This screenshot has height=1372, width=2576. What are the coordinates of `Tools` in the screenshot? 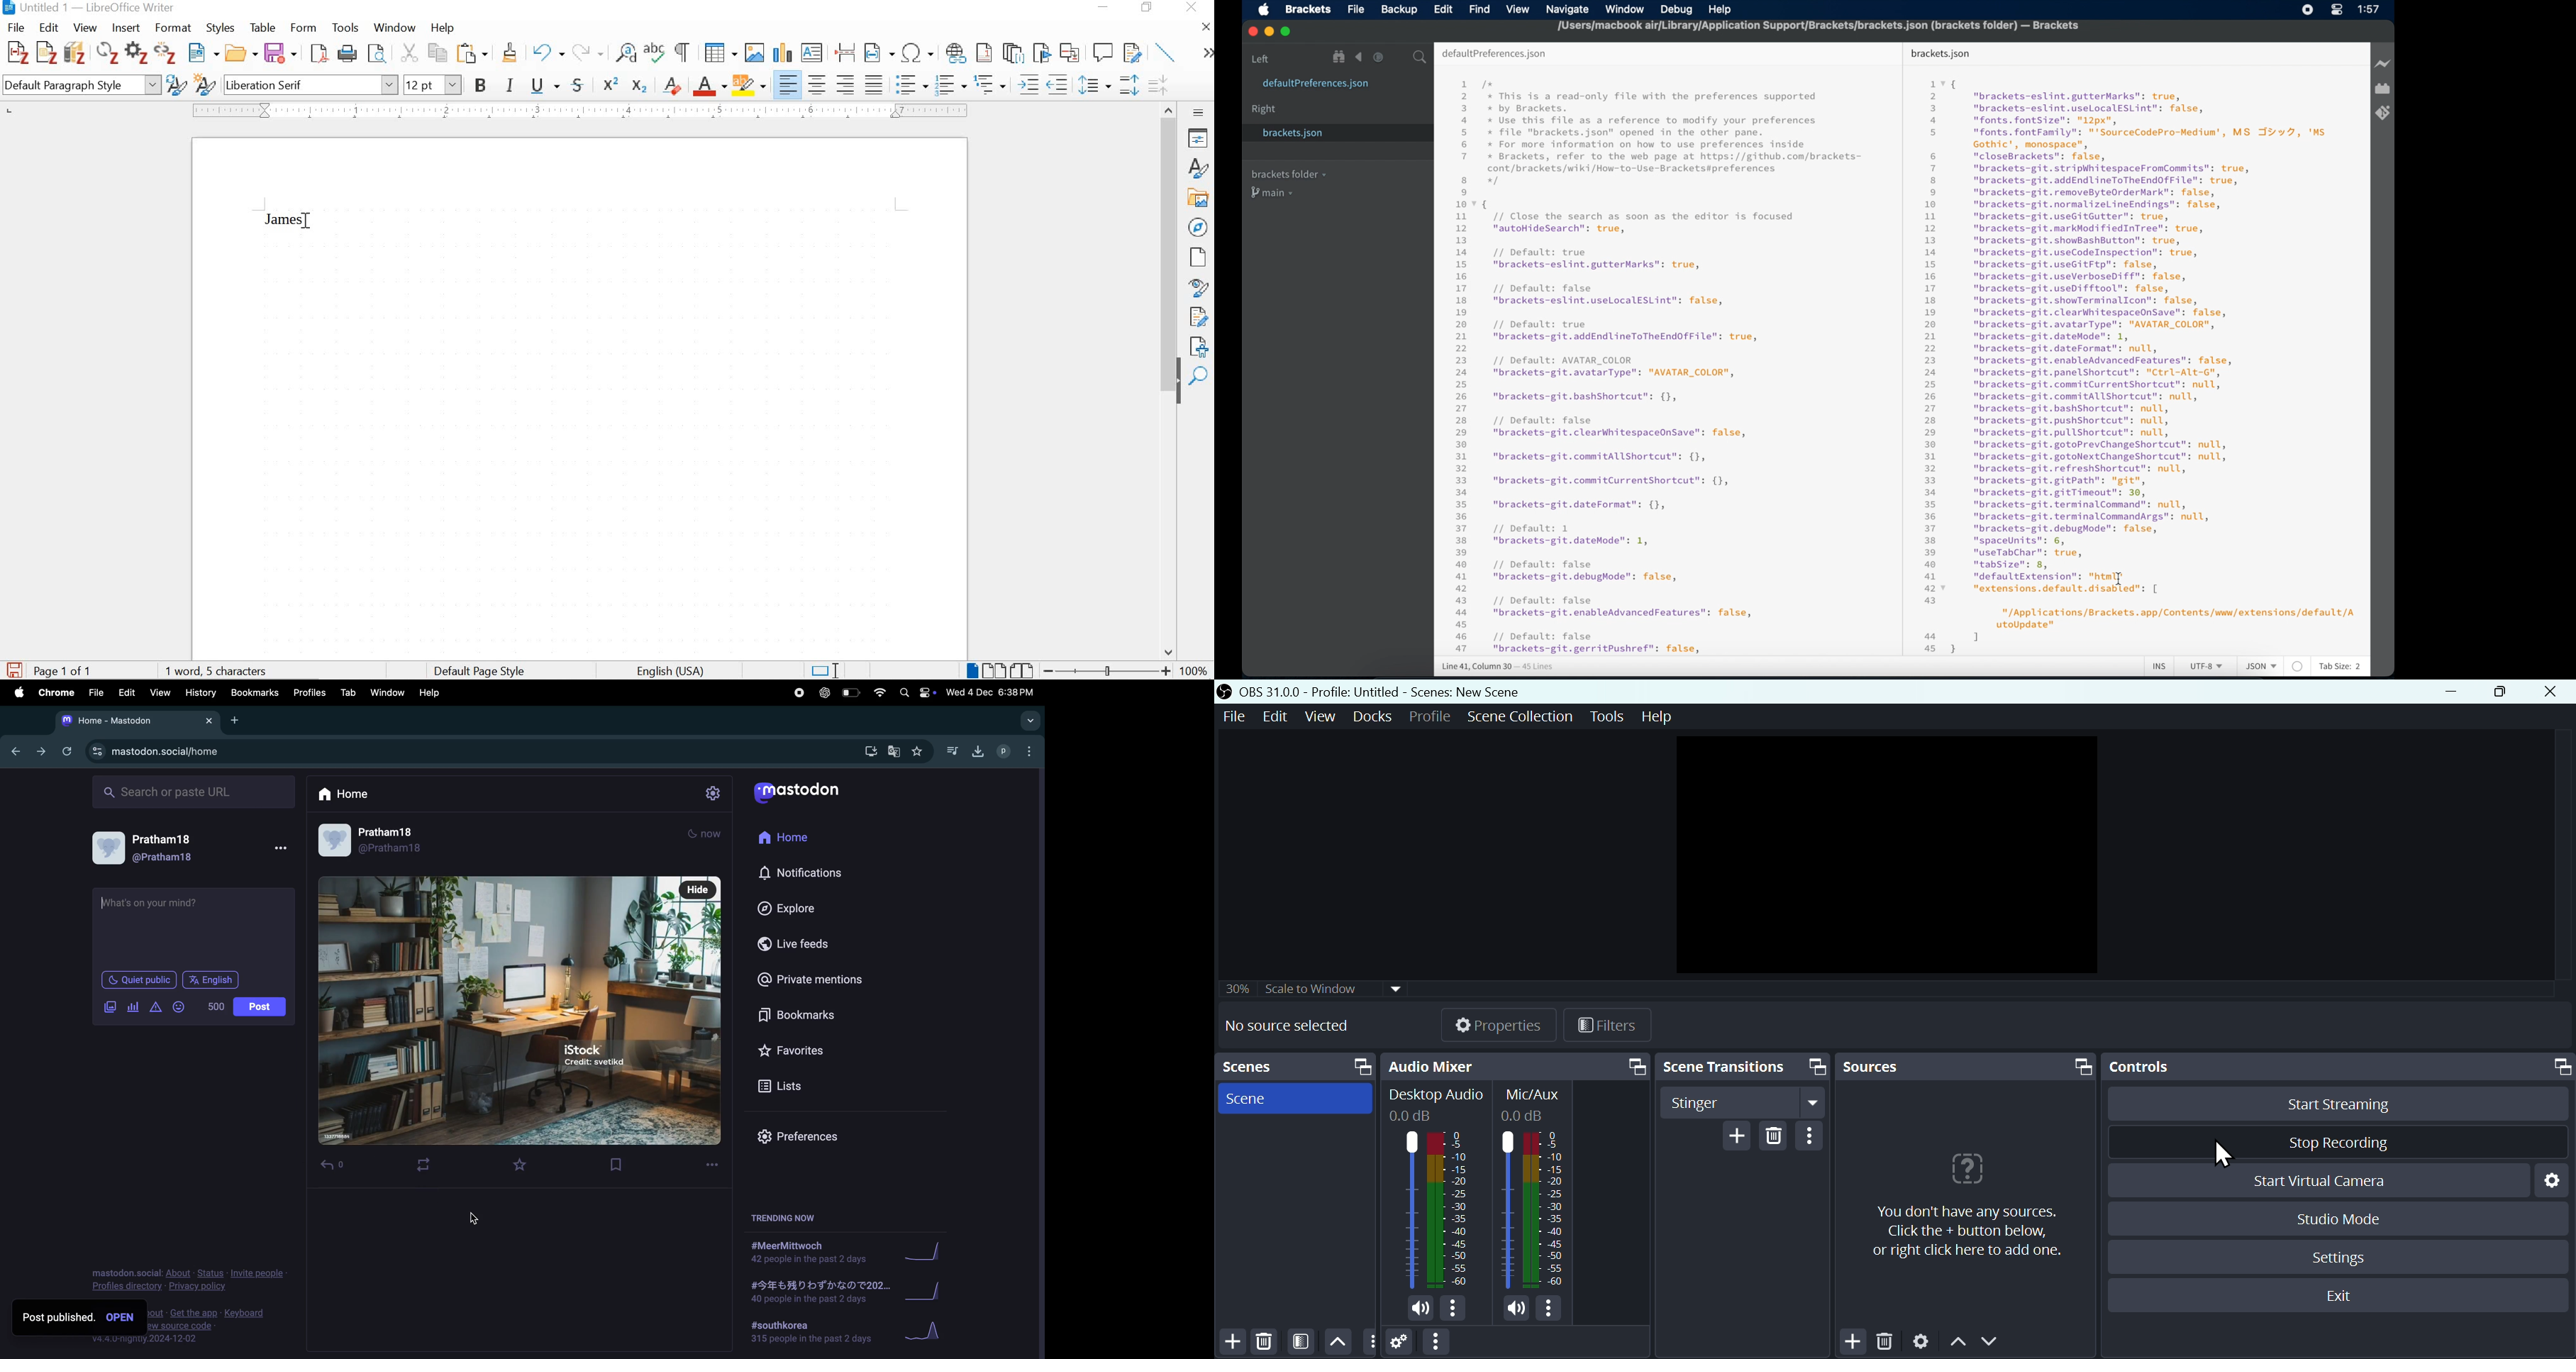 It's located at (1606, 717).